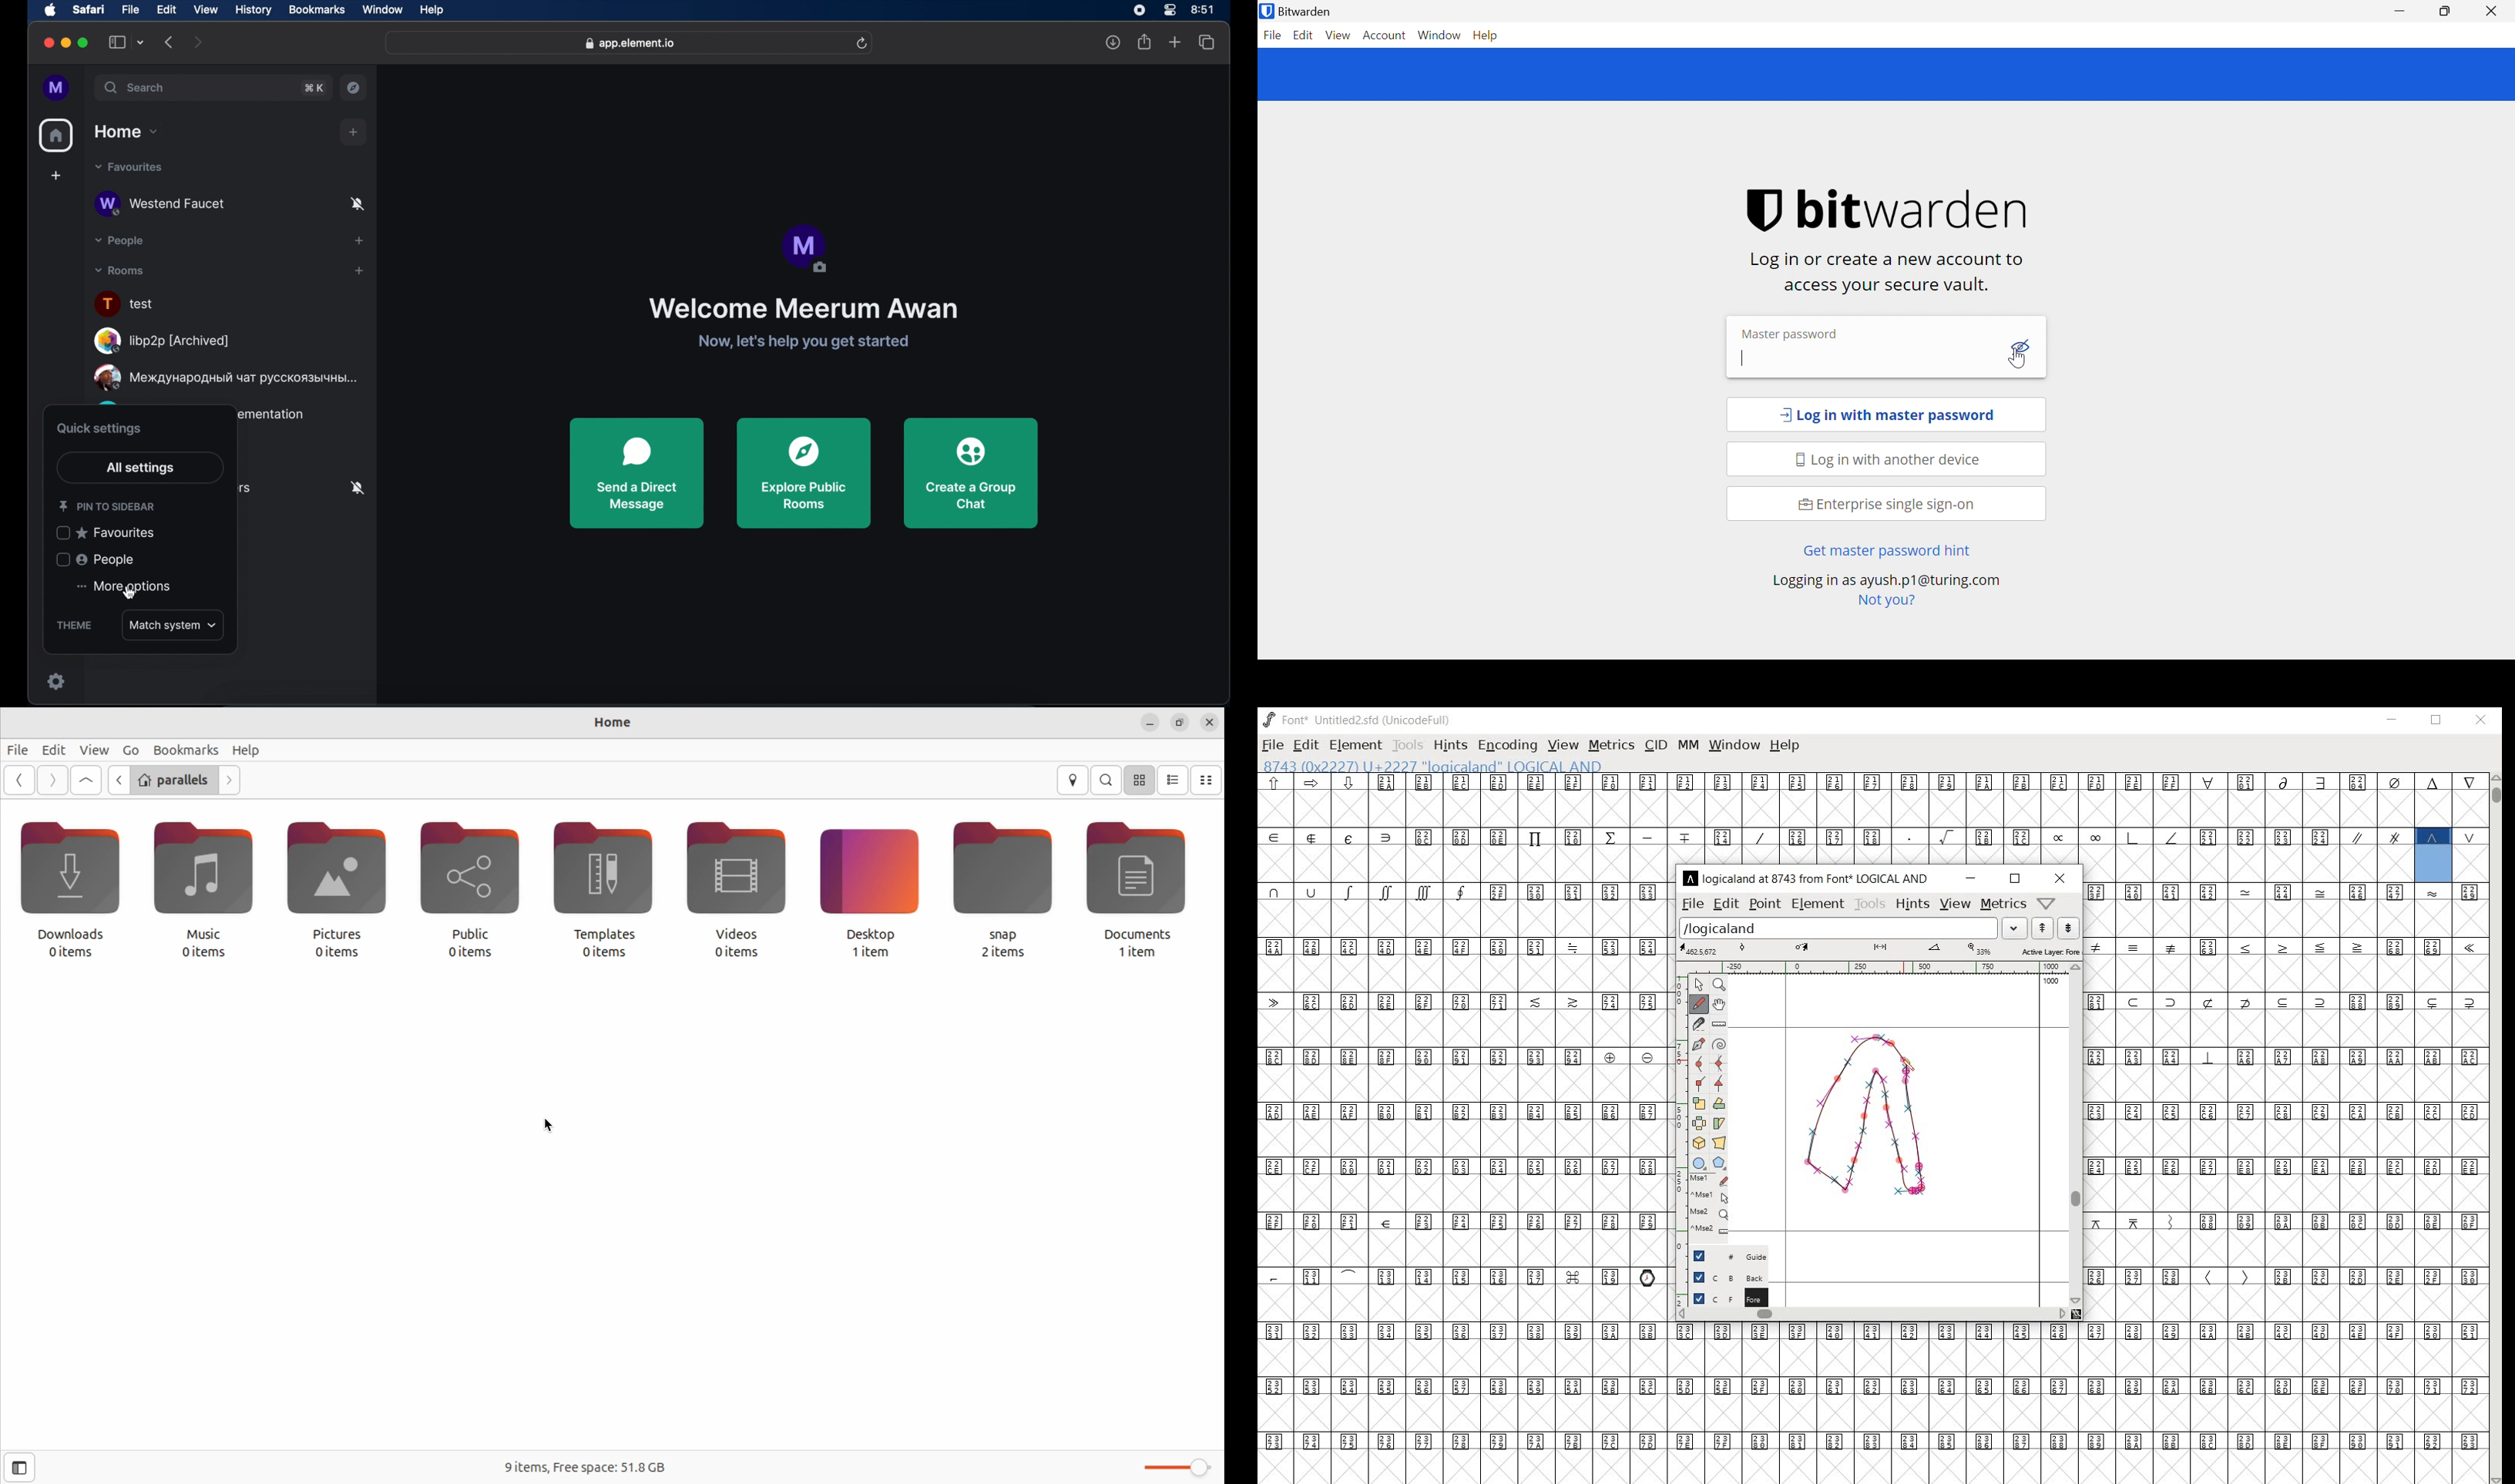 The width and height of the screenshot is (2520, 1484). Describe the element at coordinates (1441, 35) in the screenshot. I see `Window` at that location.